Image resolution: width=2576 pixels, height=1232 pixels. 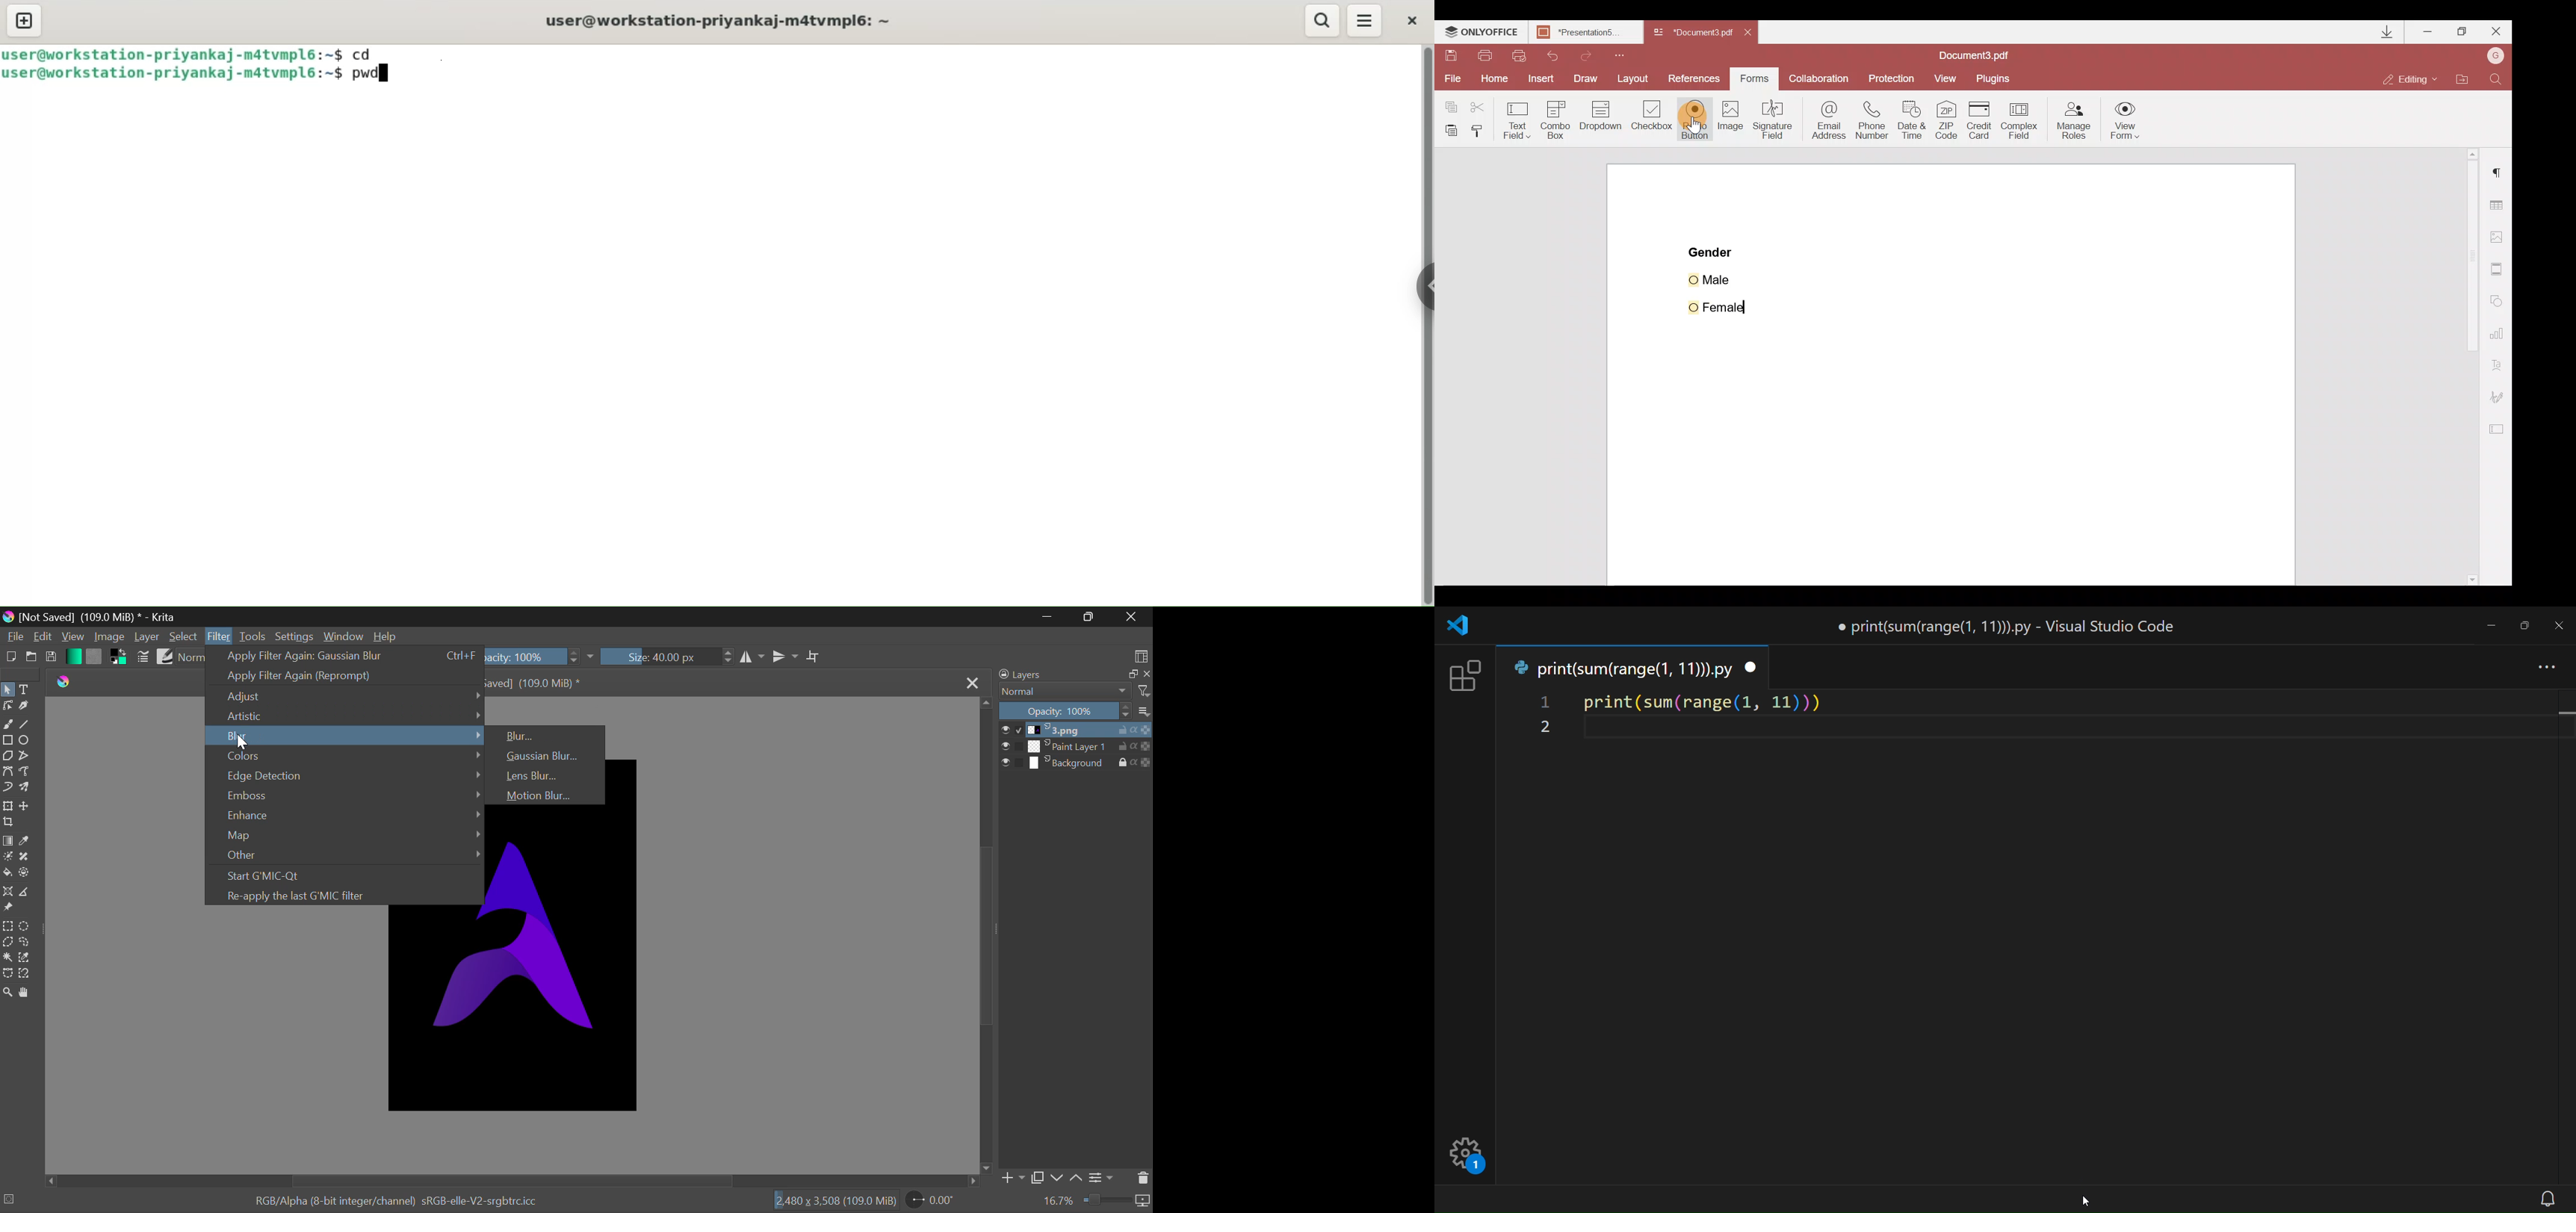 What do you see at coordinates (25, 770) in the screenshot?
I see `Freehand Path Tool` at bounding box center [25, 770].